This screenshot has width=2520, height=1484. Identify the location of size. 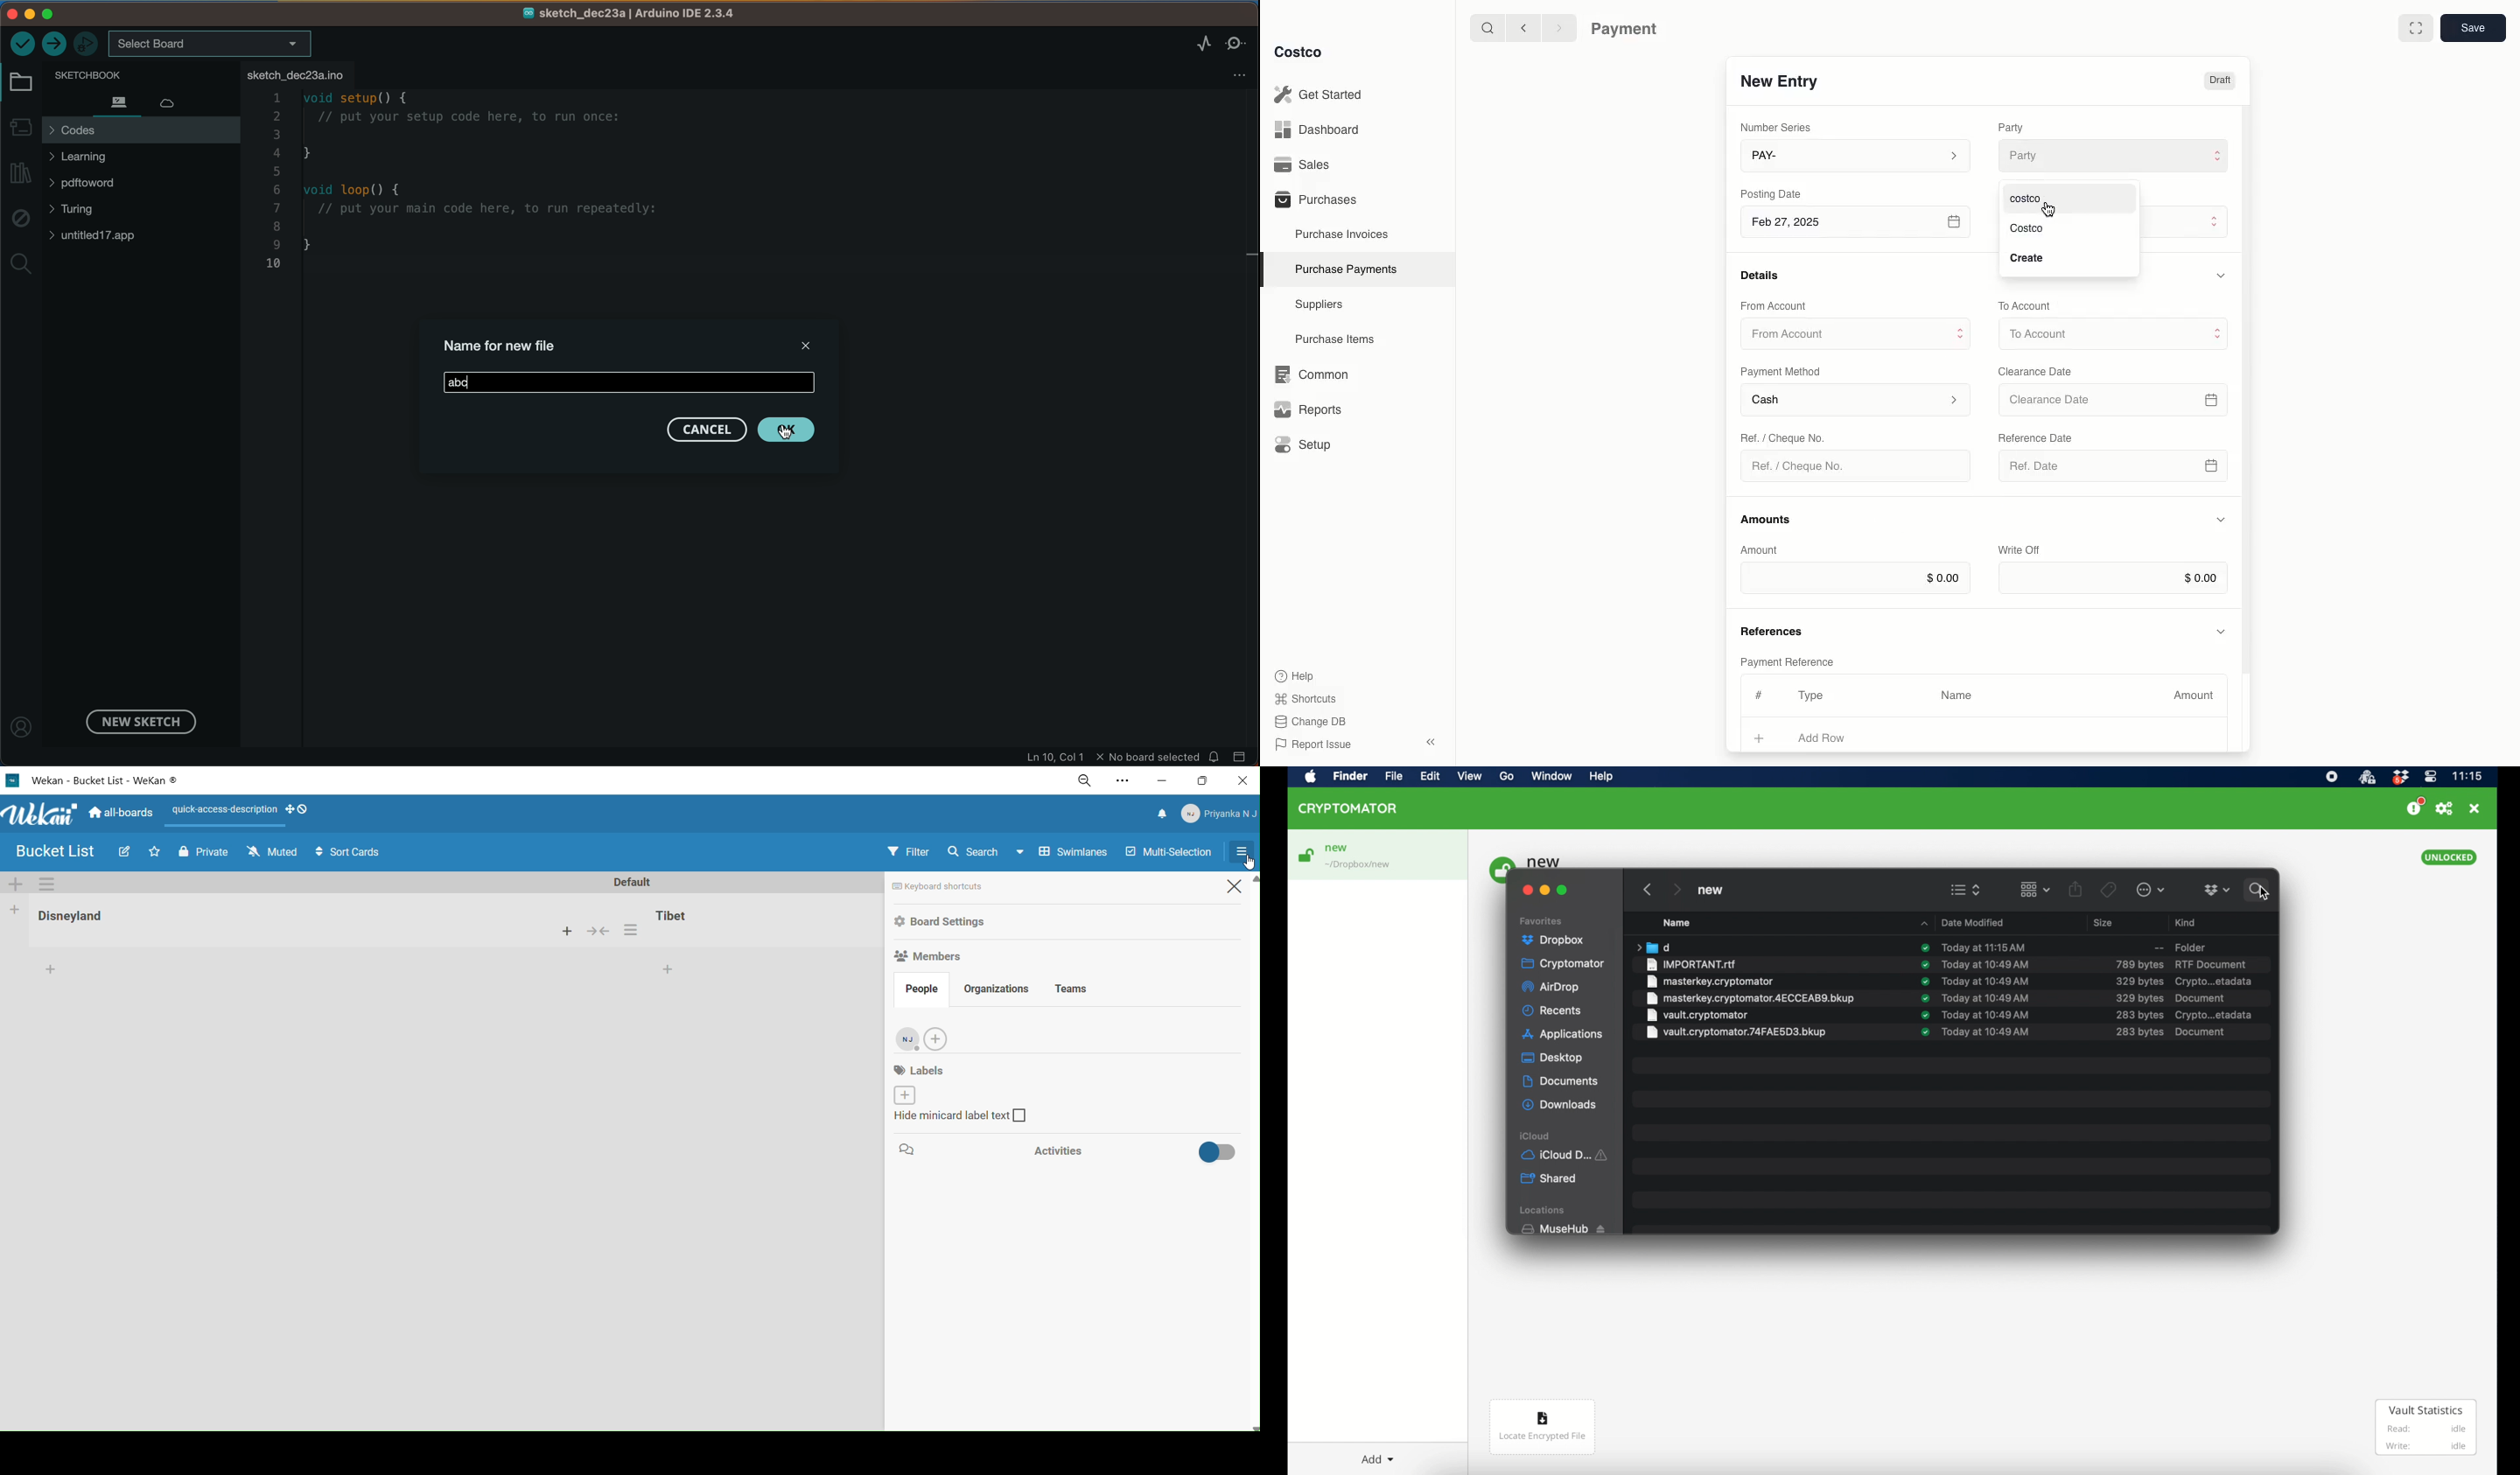
(2139, 981).